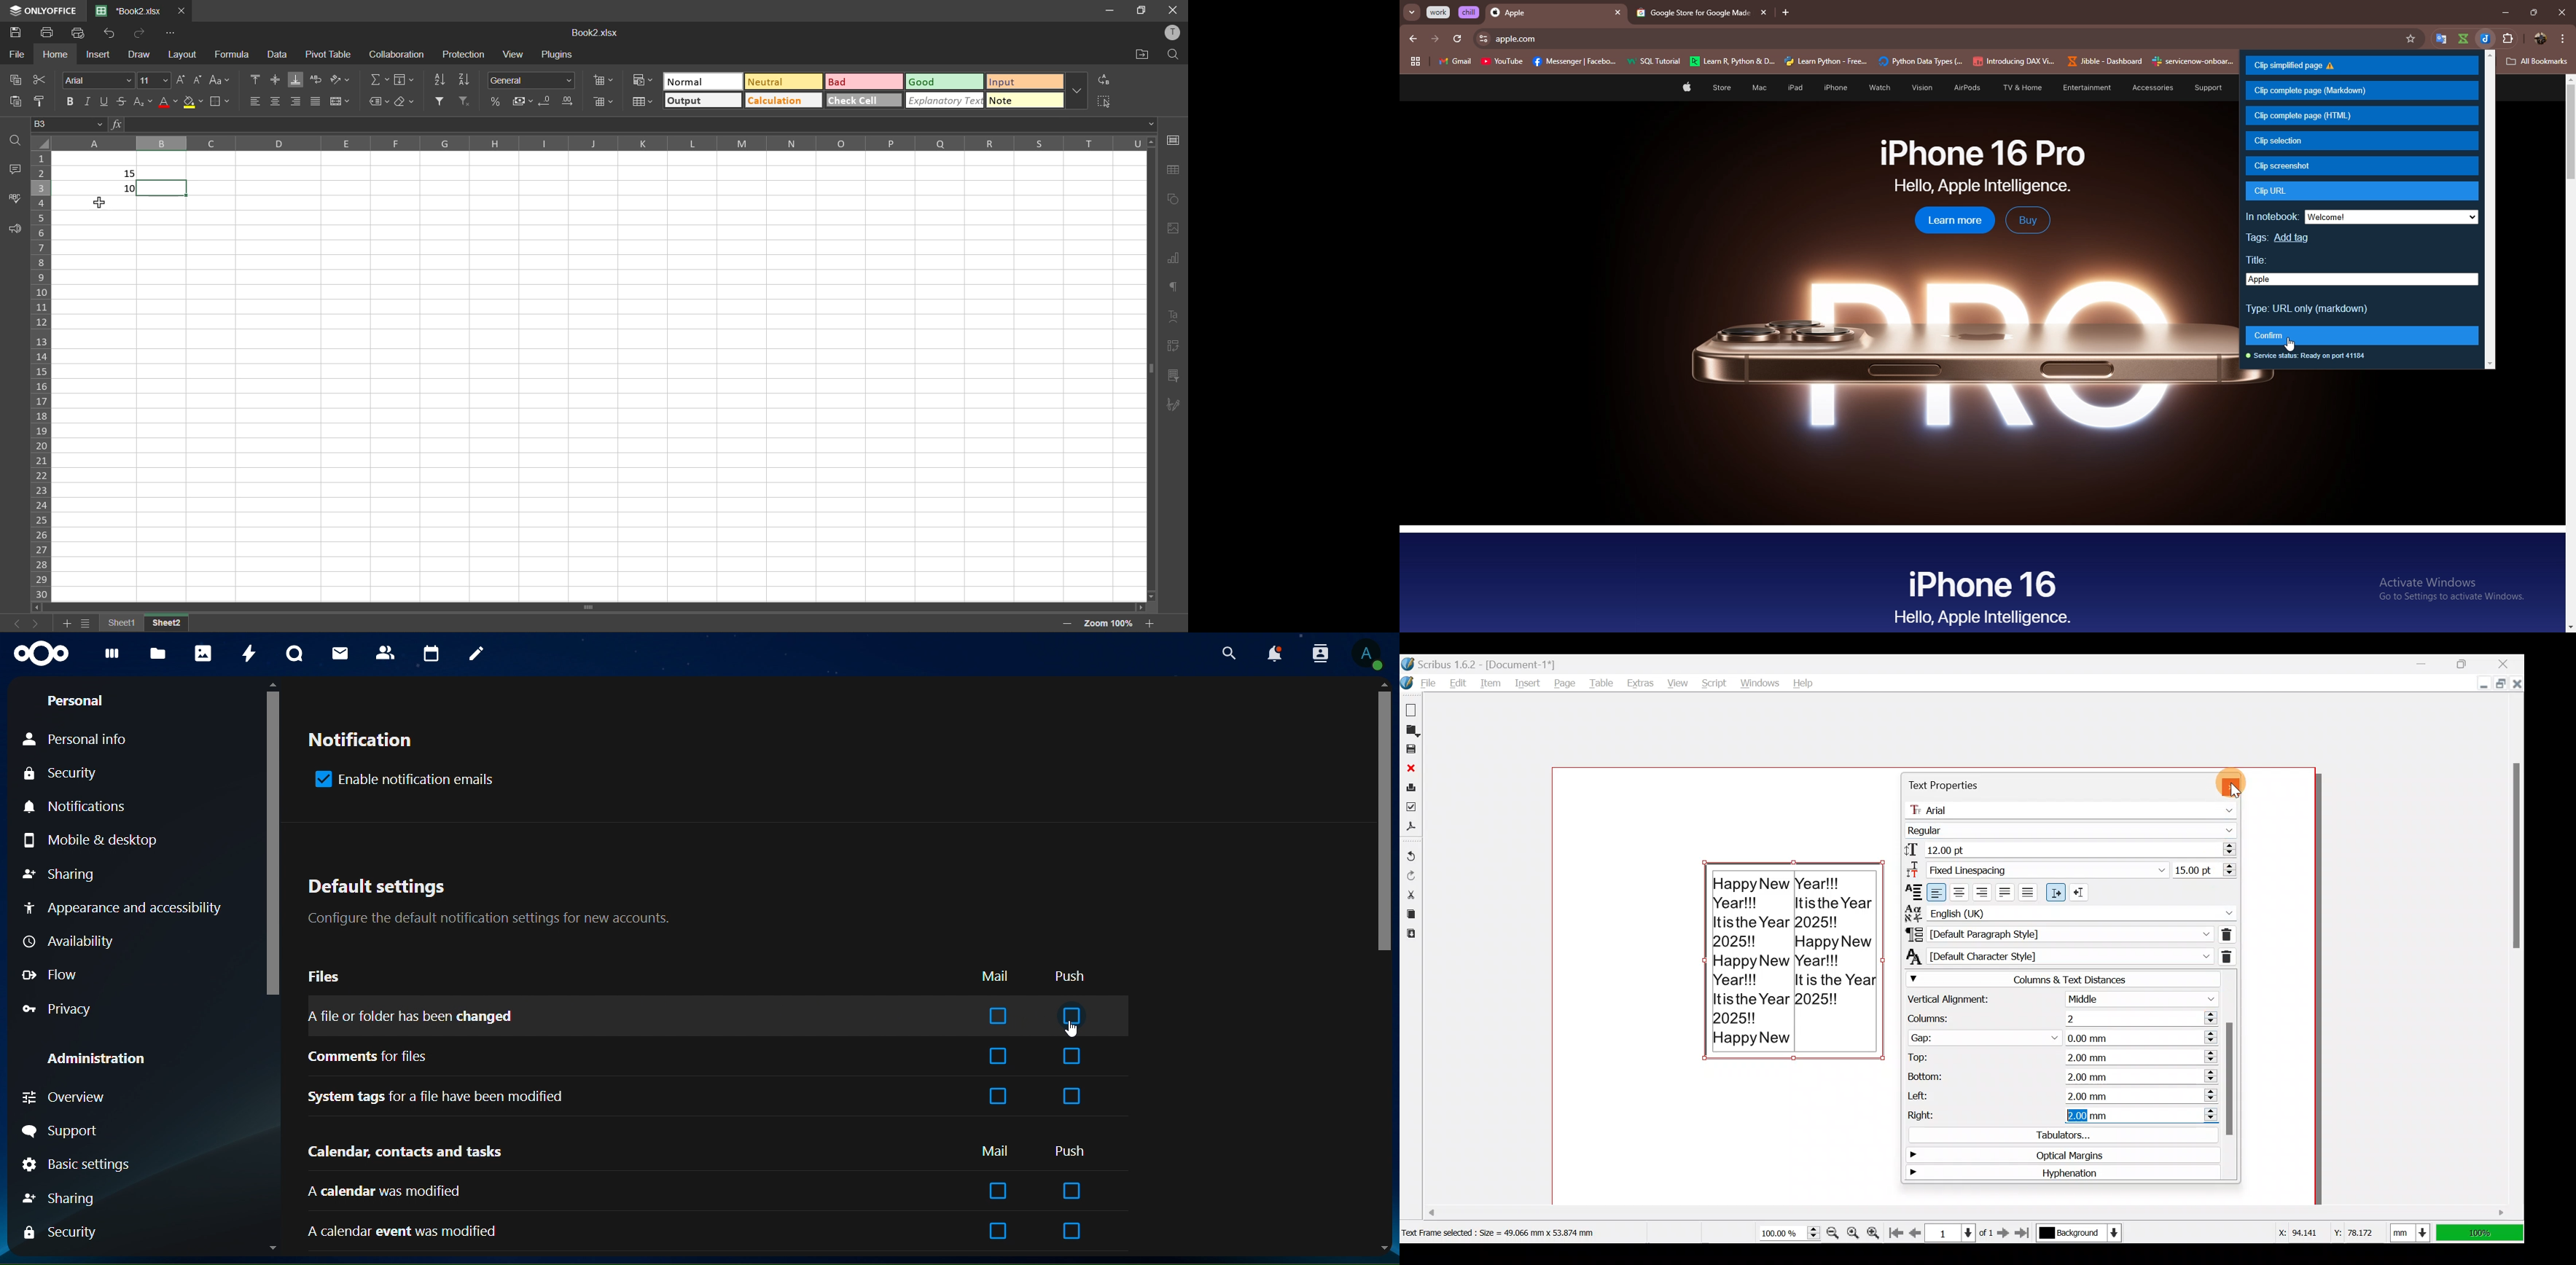 The height and width of the screenshot is (1288, 2576). What do you see at coordinates (2258, 240) in the screenshot?
I see `tags` at bounding box center [2258, 240].